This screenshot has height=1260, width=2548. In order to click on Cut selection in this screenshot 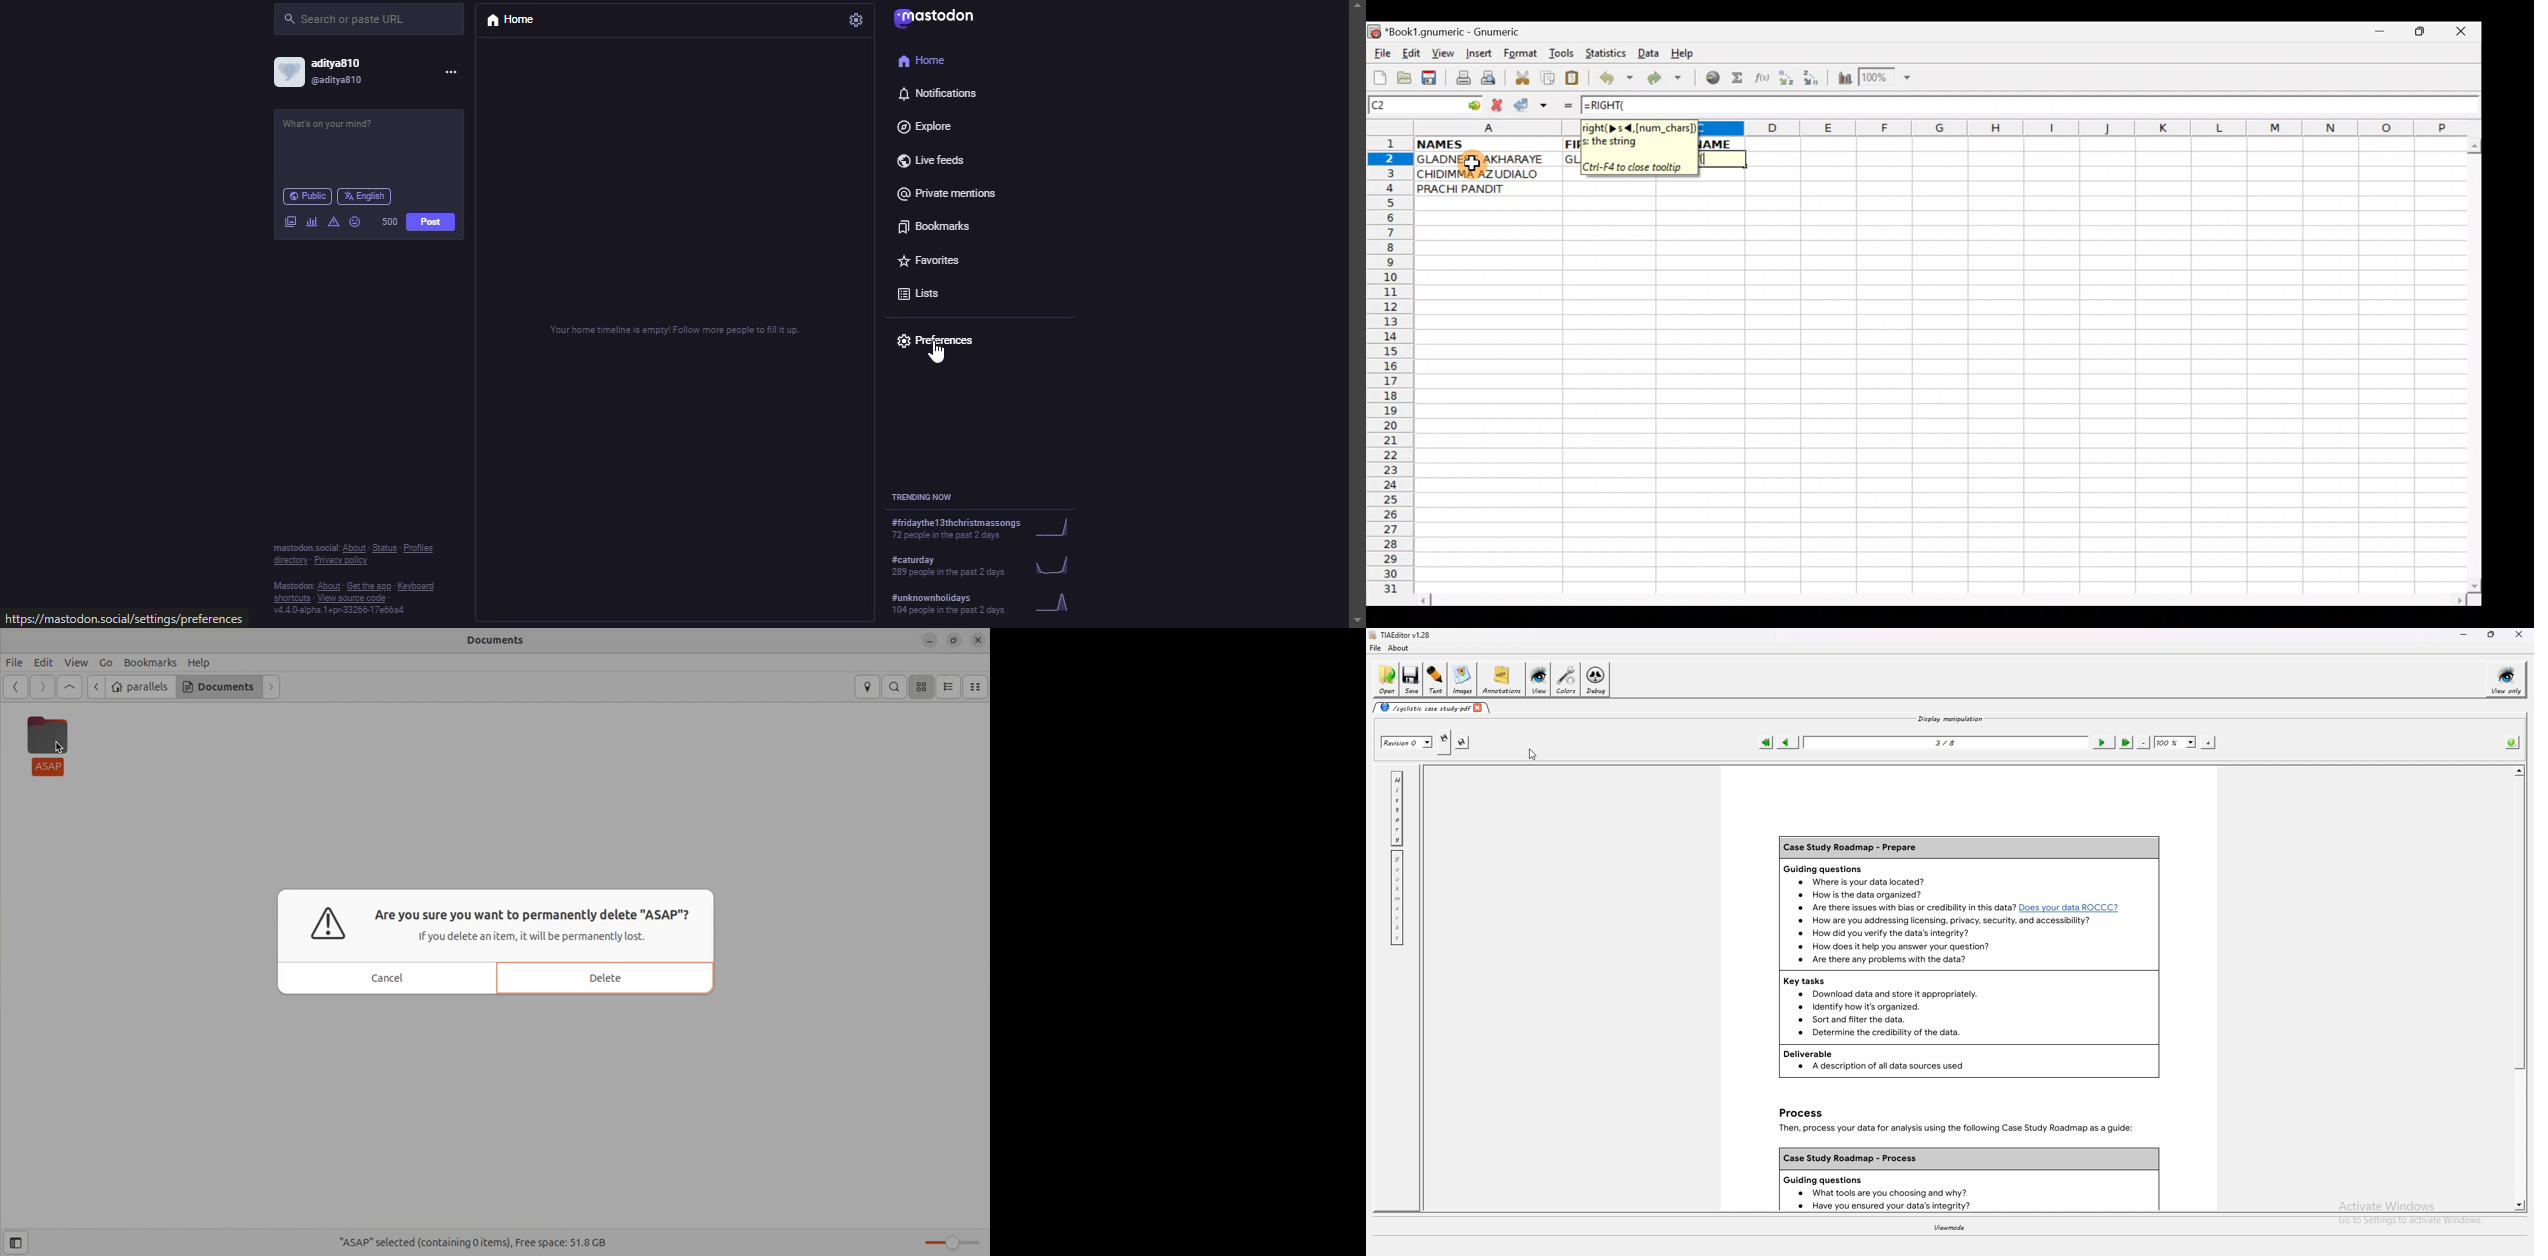, I will do `click(1522, 76)`.